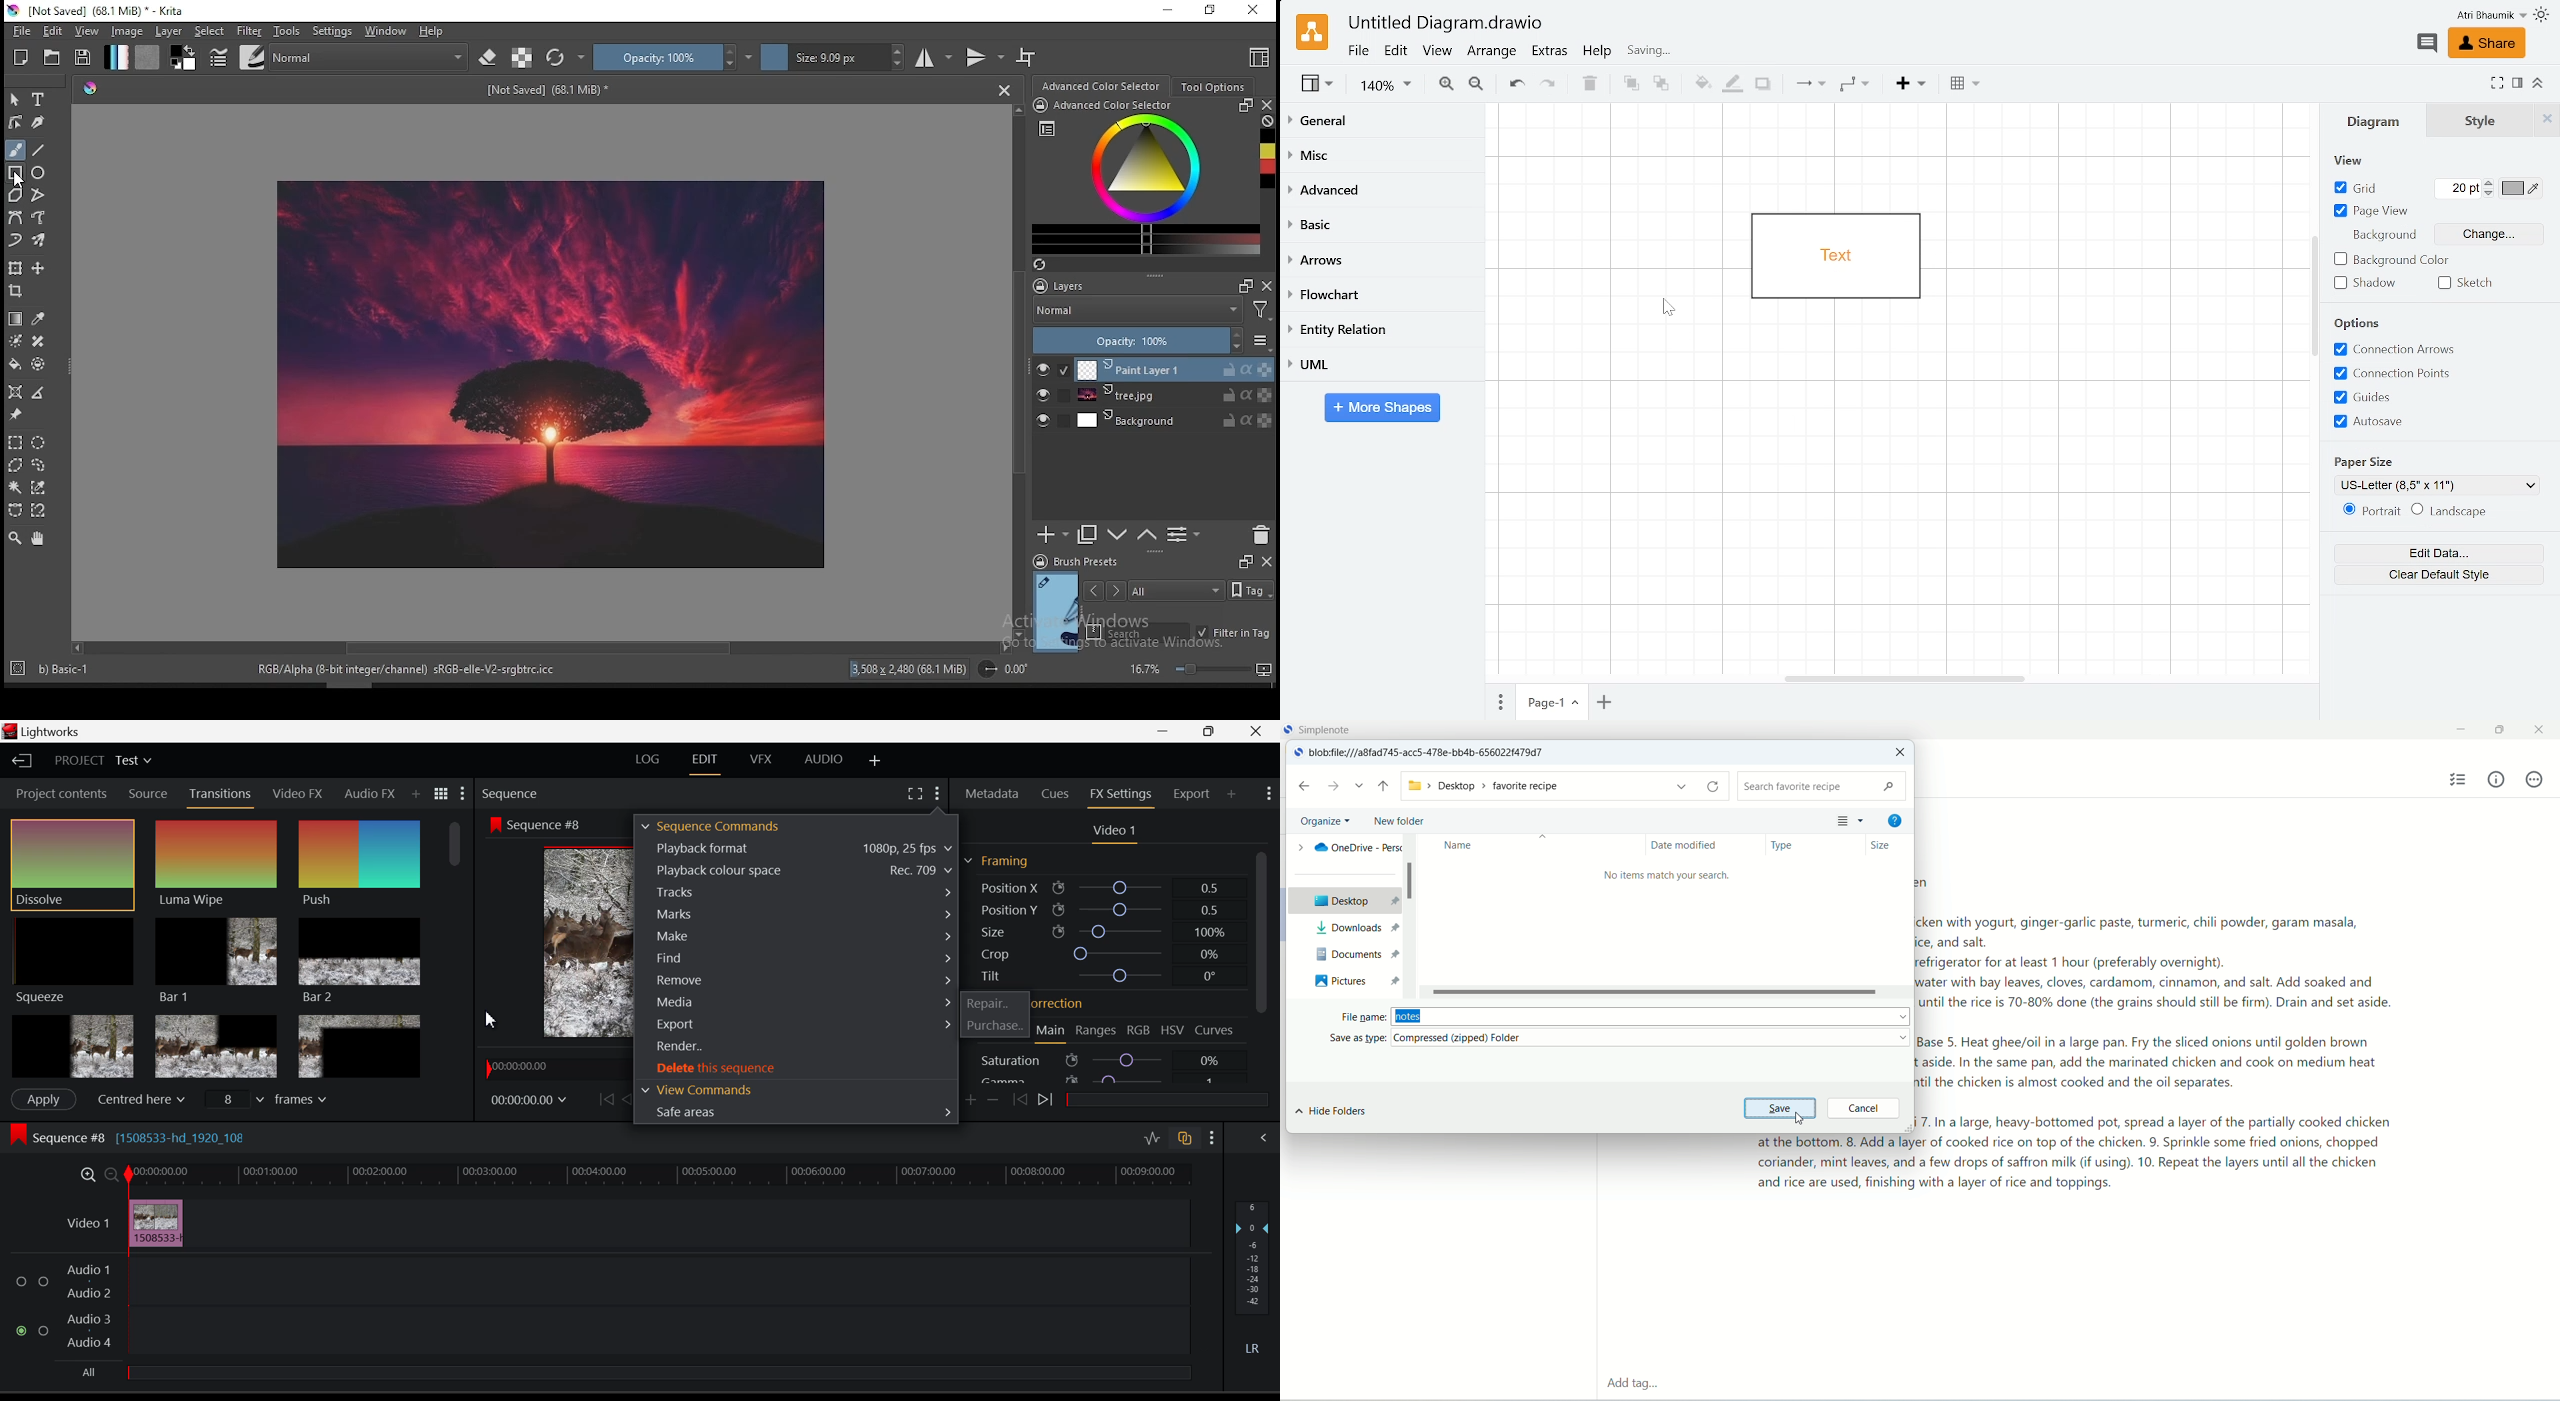  Describe the element at coordinates (1566, 787) in the screenshot. I see `location` at that location.